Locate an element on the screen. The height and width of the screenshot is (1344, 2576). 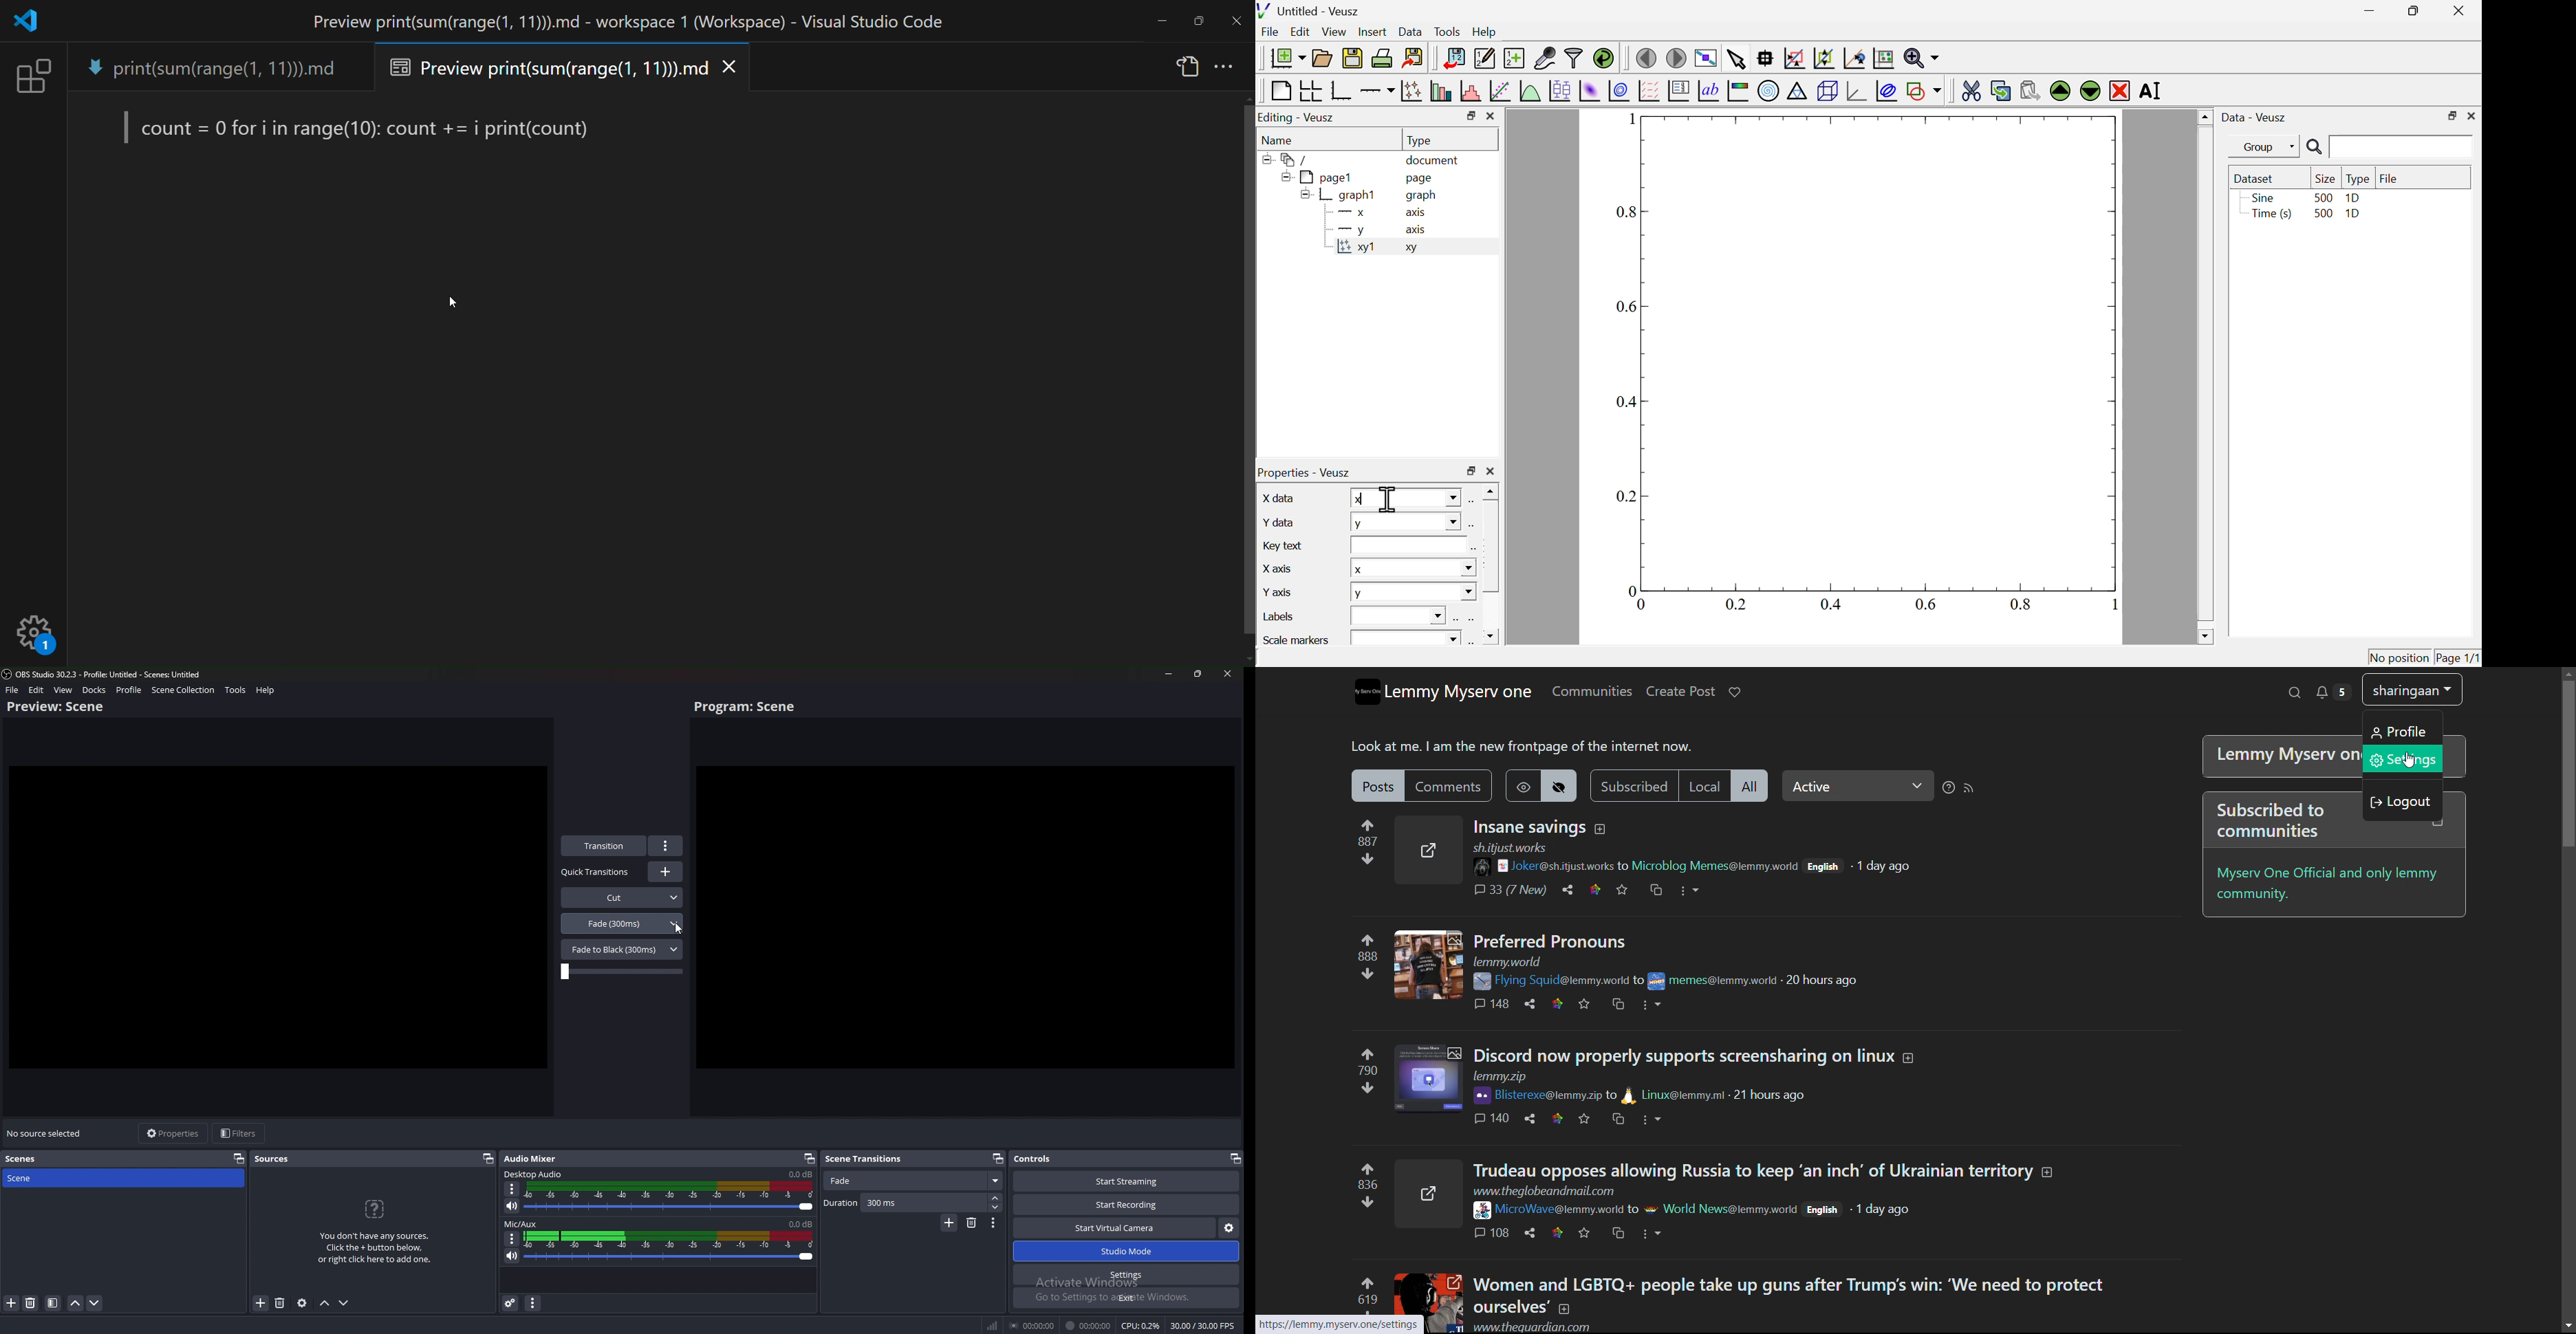
crosspost is located at coordinates (1617, 1233).